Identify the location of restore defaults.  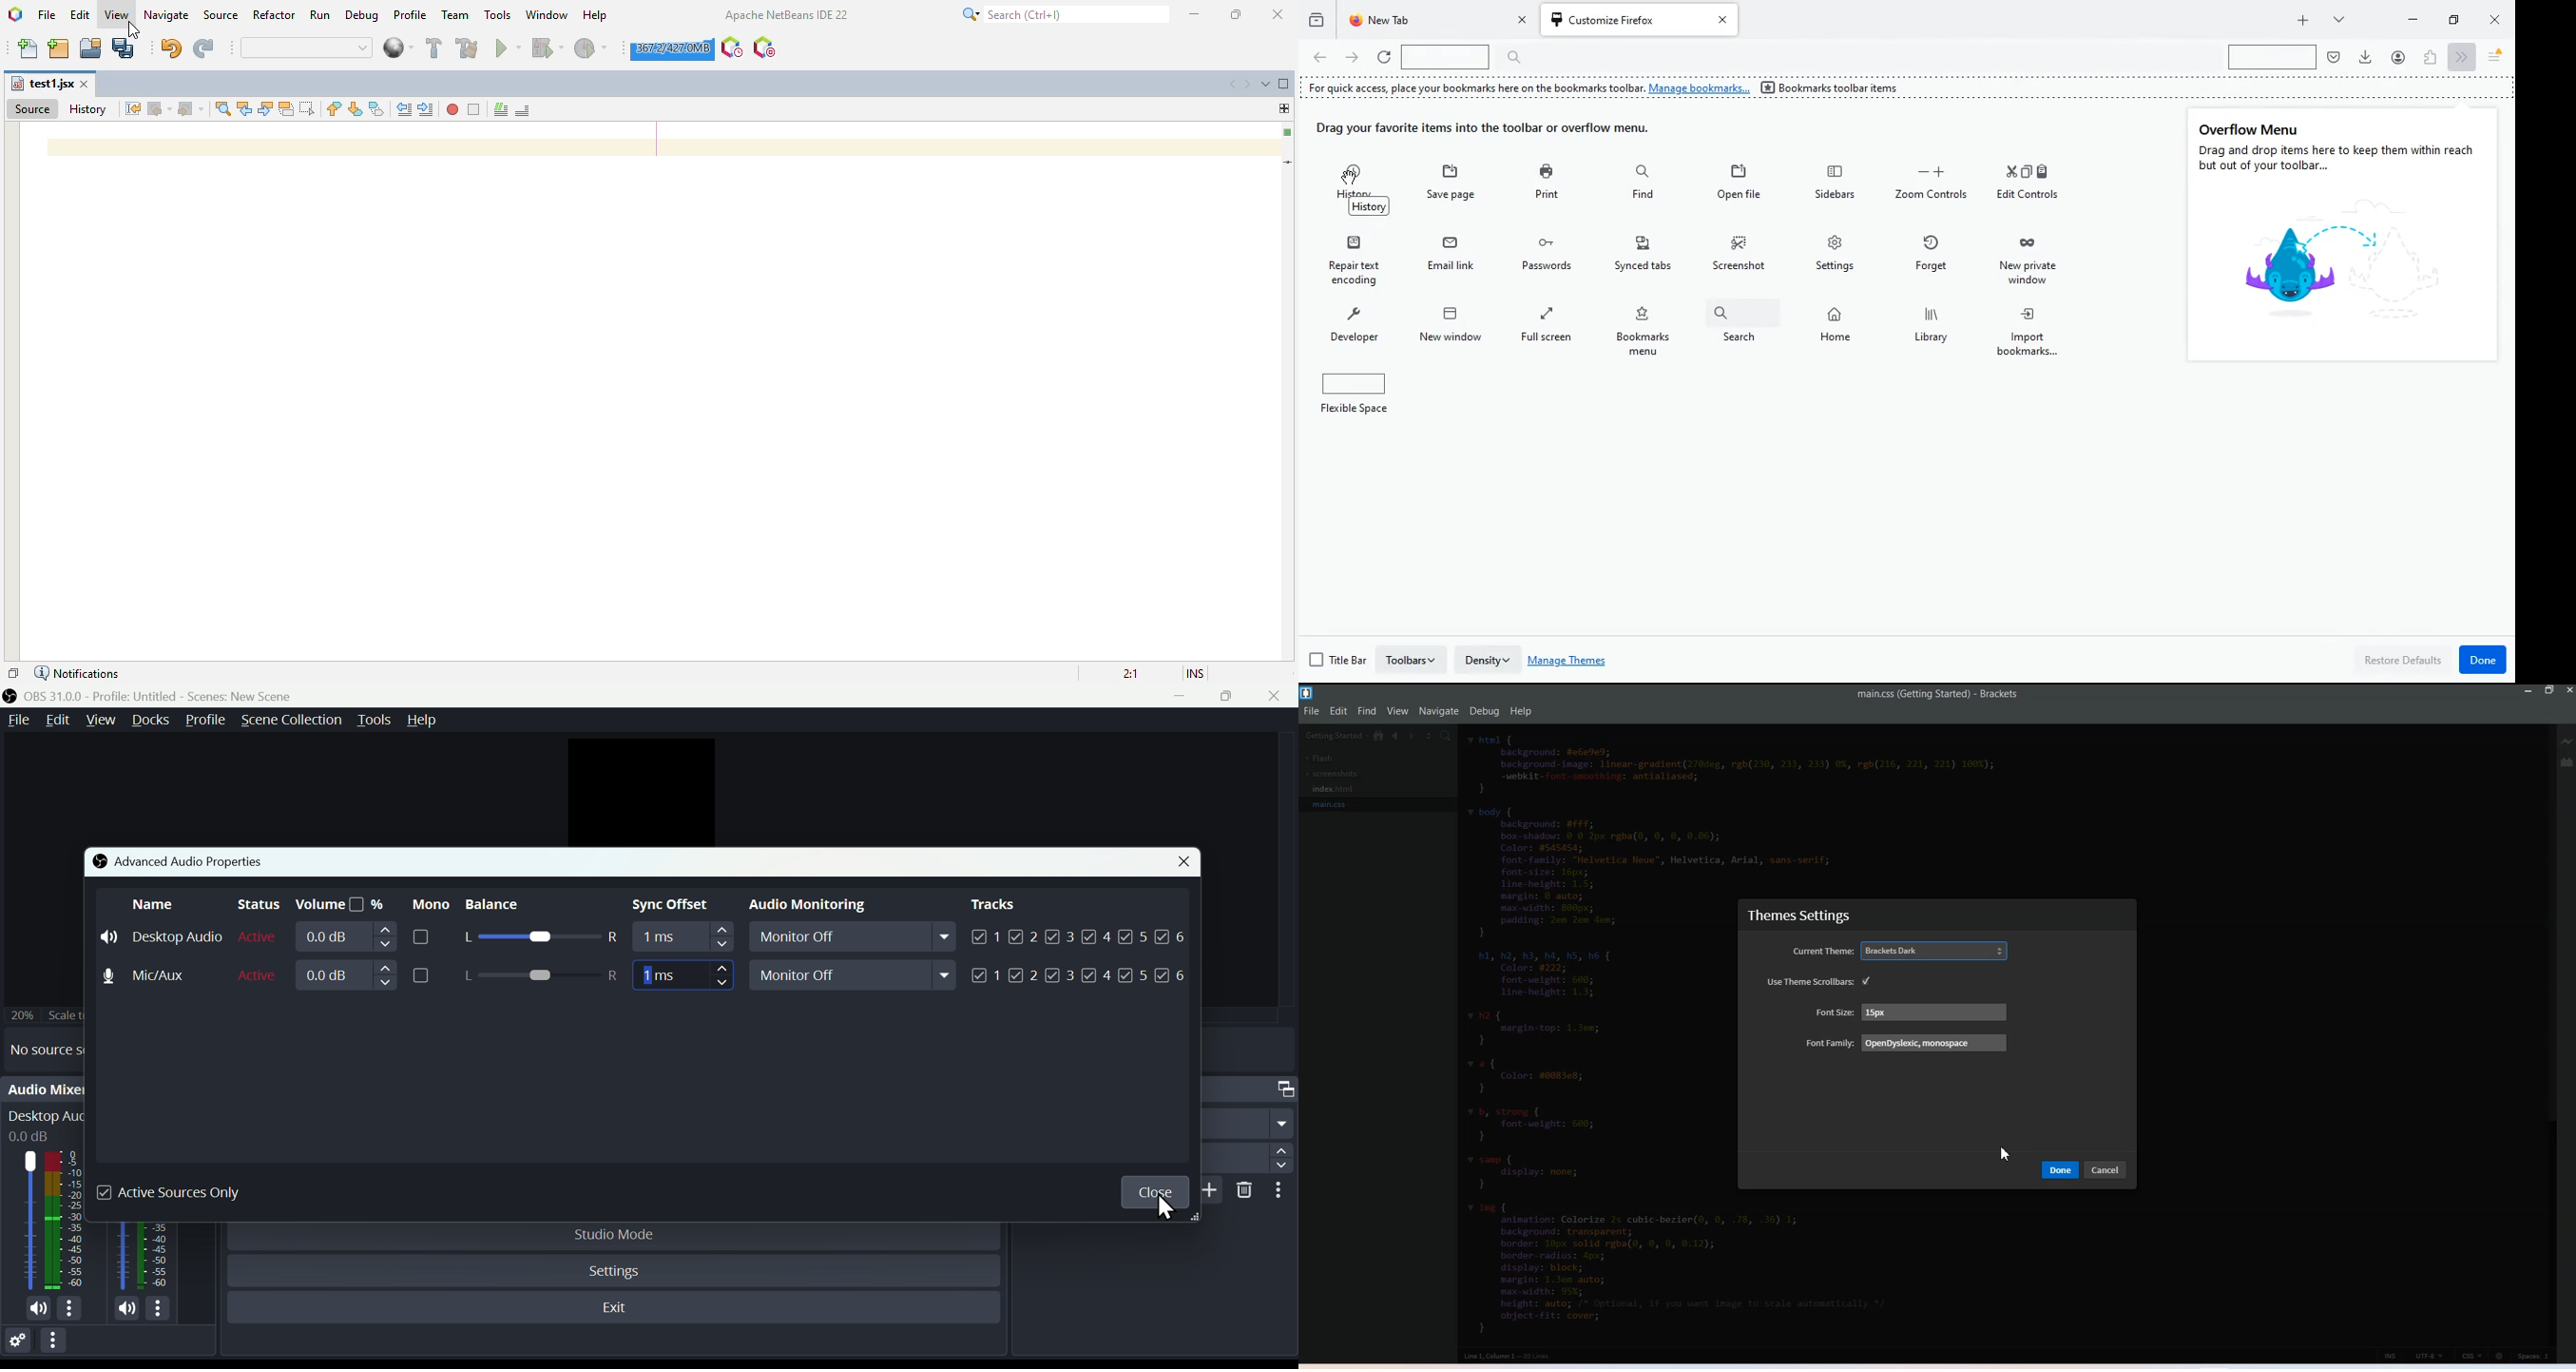
(2403, 661).